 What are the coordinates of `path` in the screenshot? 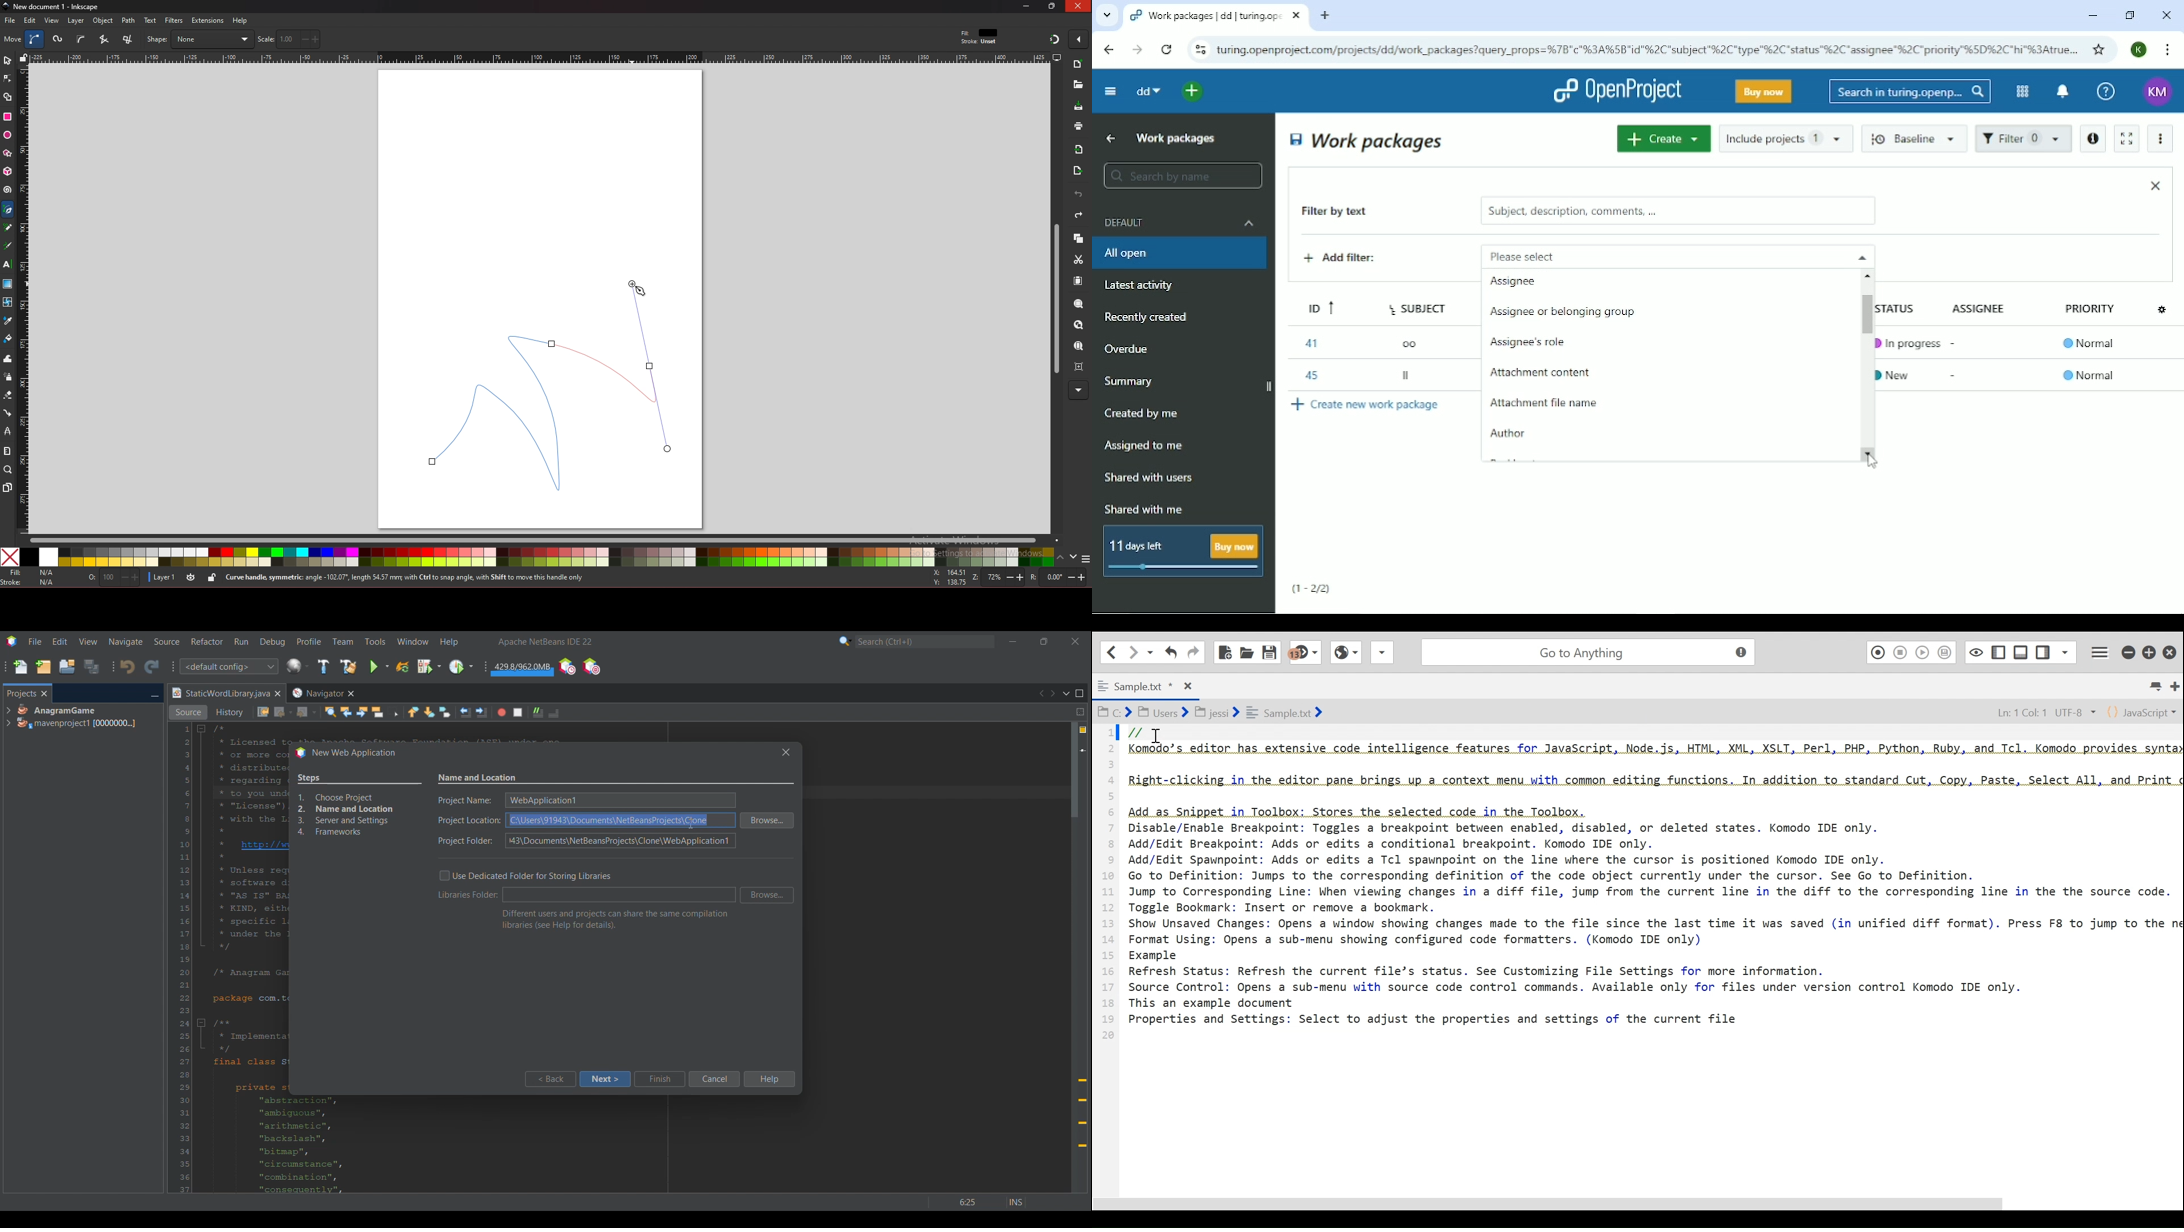 It's located at (129, 20).